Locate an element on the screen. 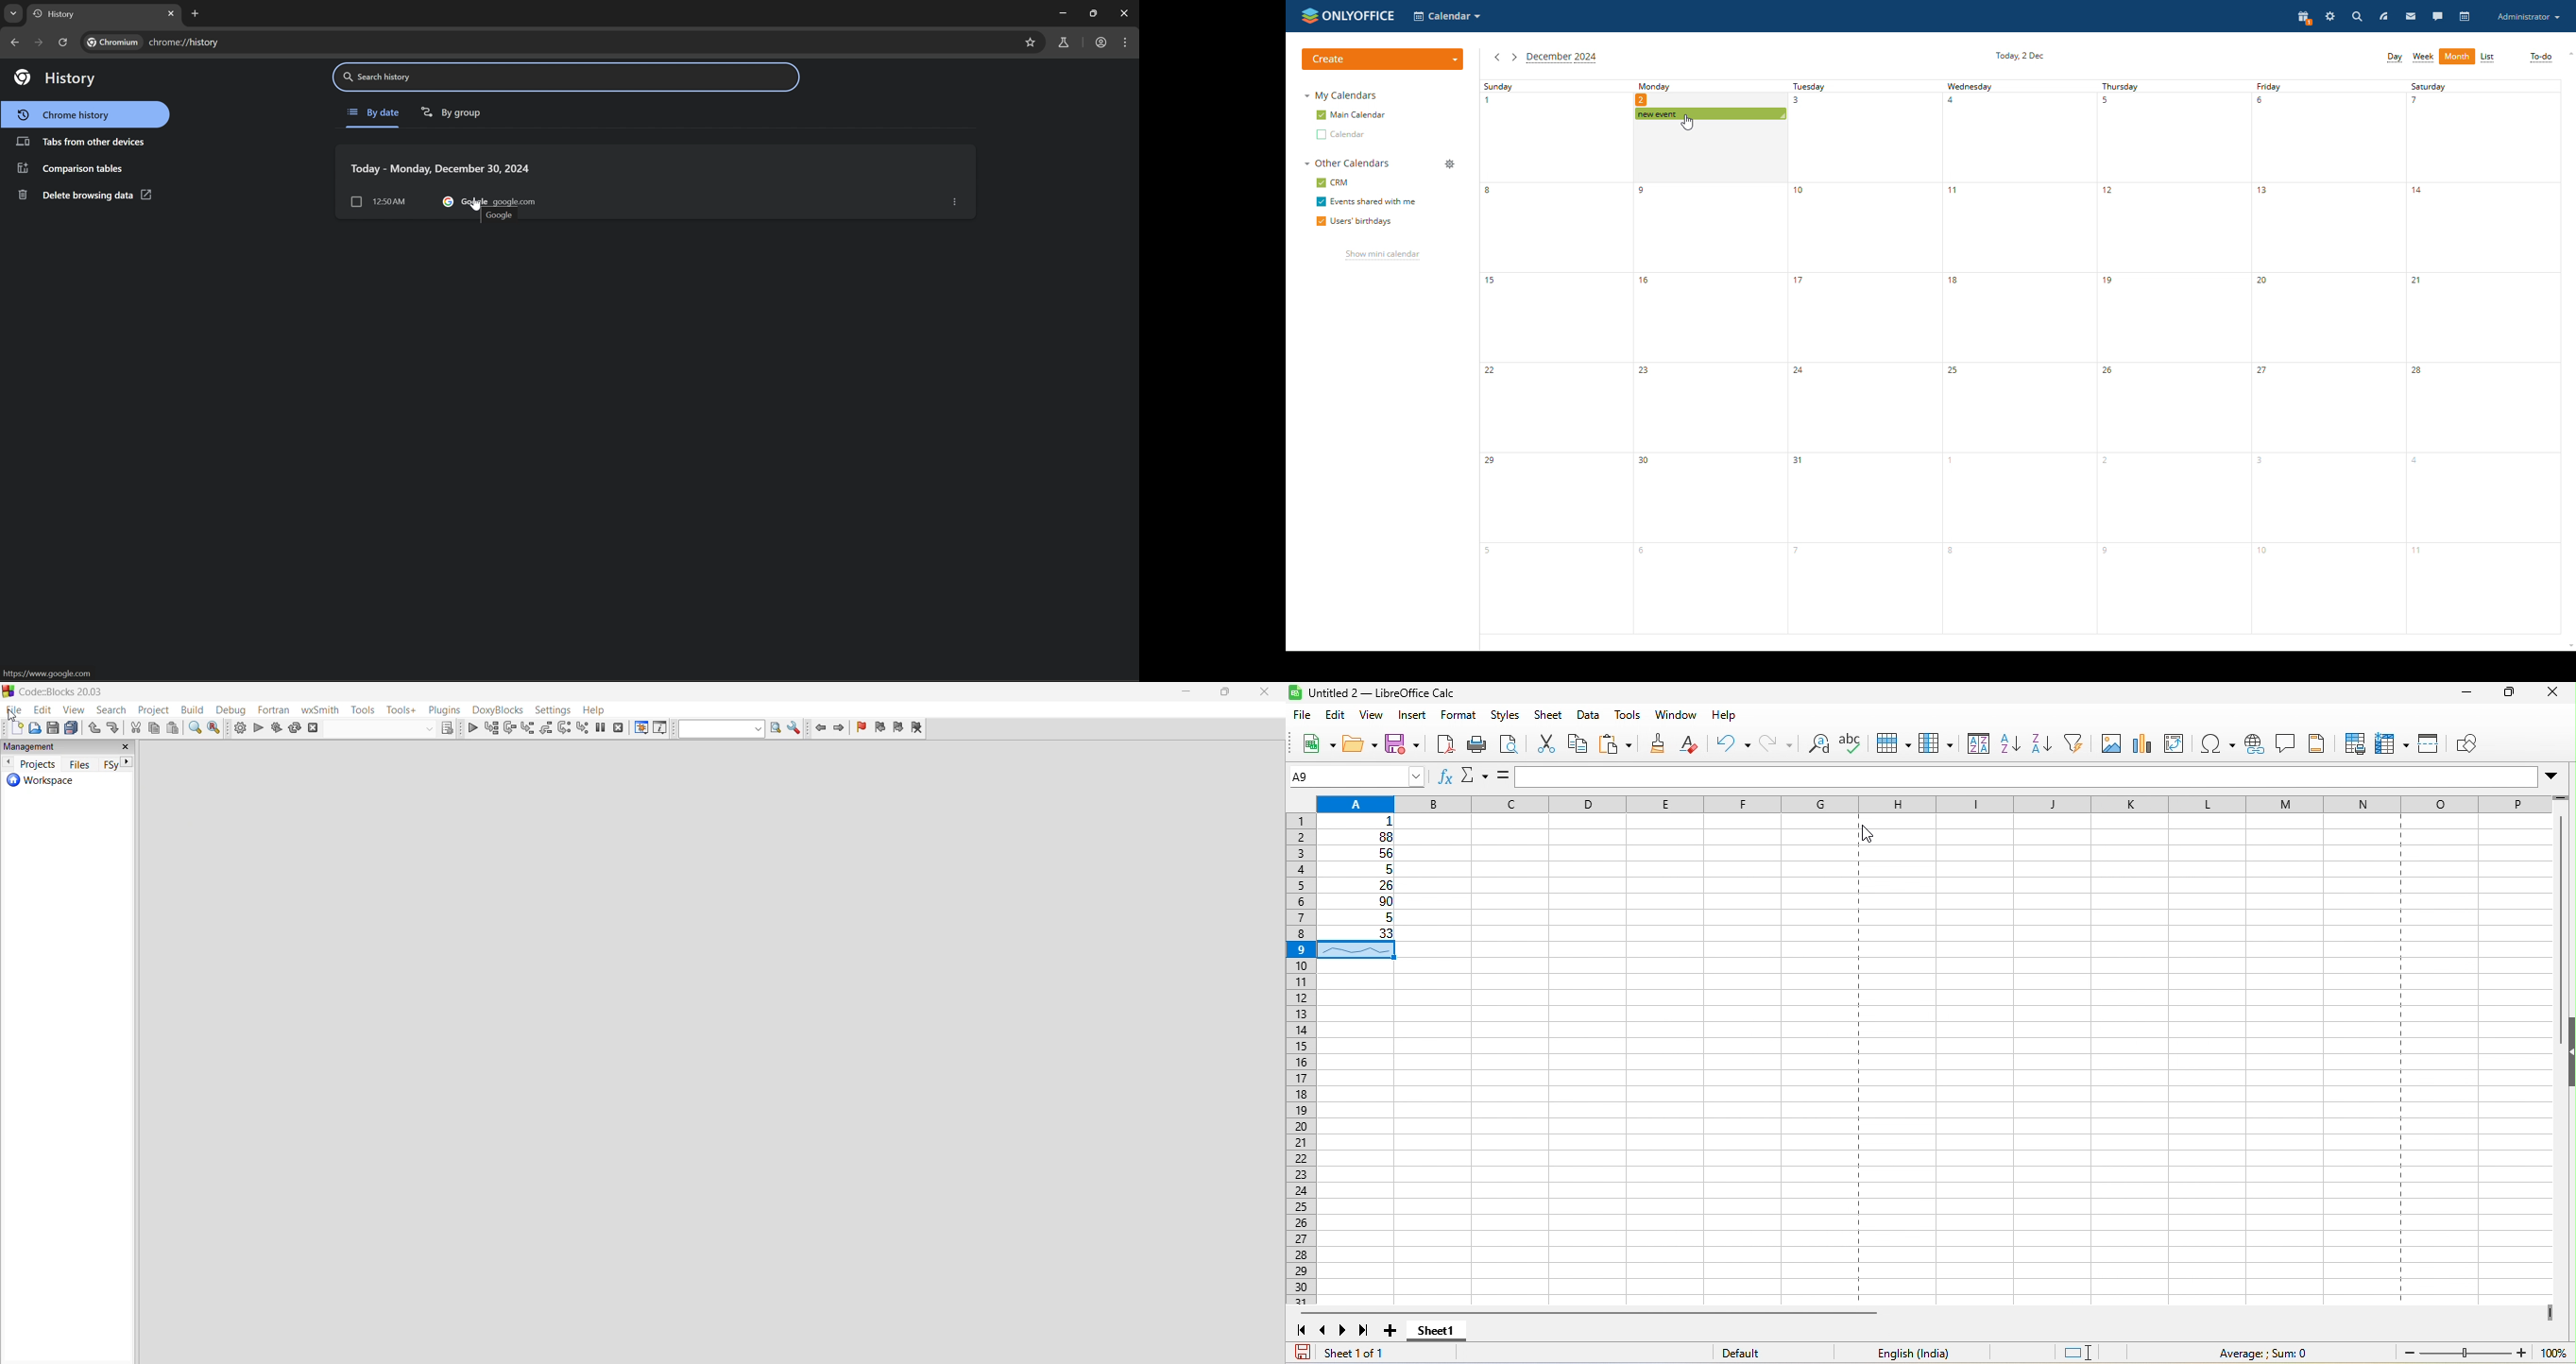 The height and width of the screenshot is (1372, 2576). run to ursor is located at coordinates (493, 728).